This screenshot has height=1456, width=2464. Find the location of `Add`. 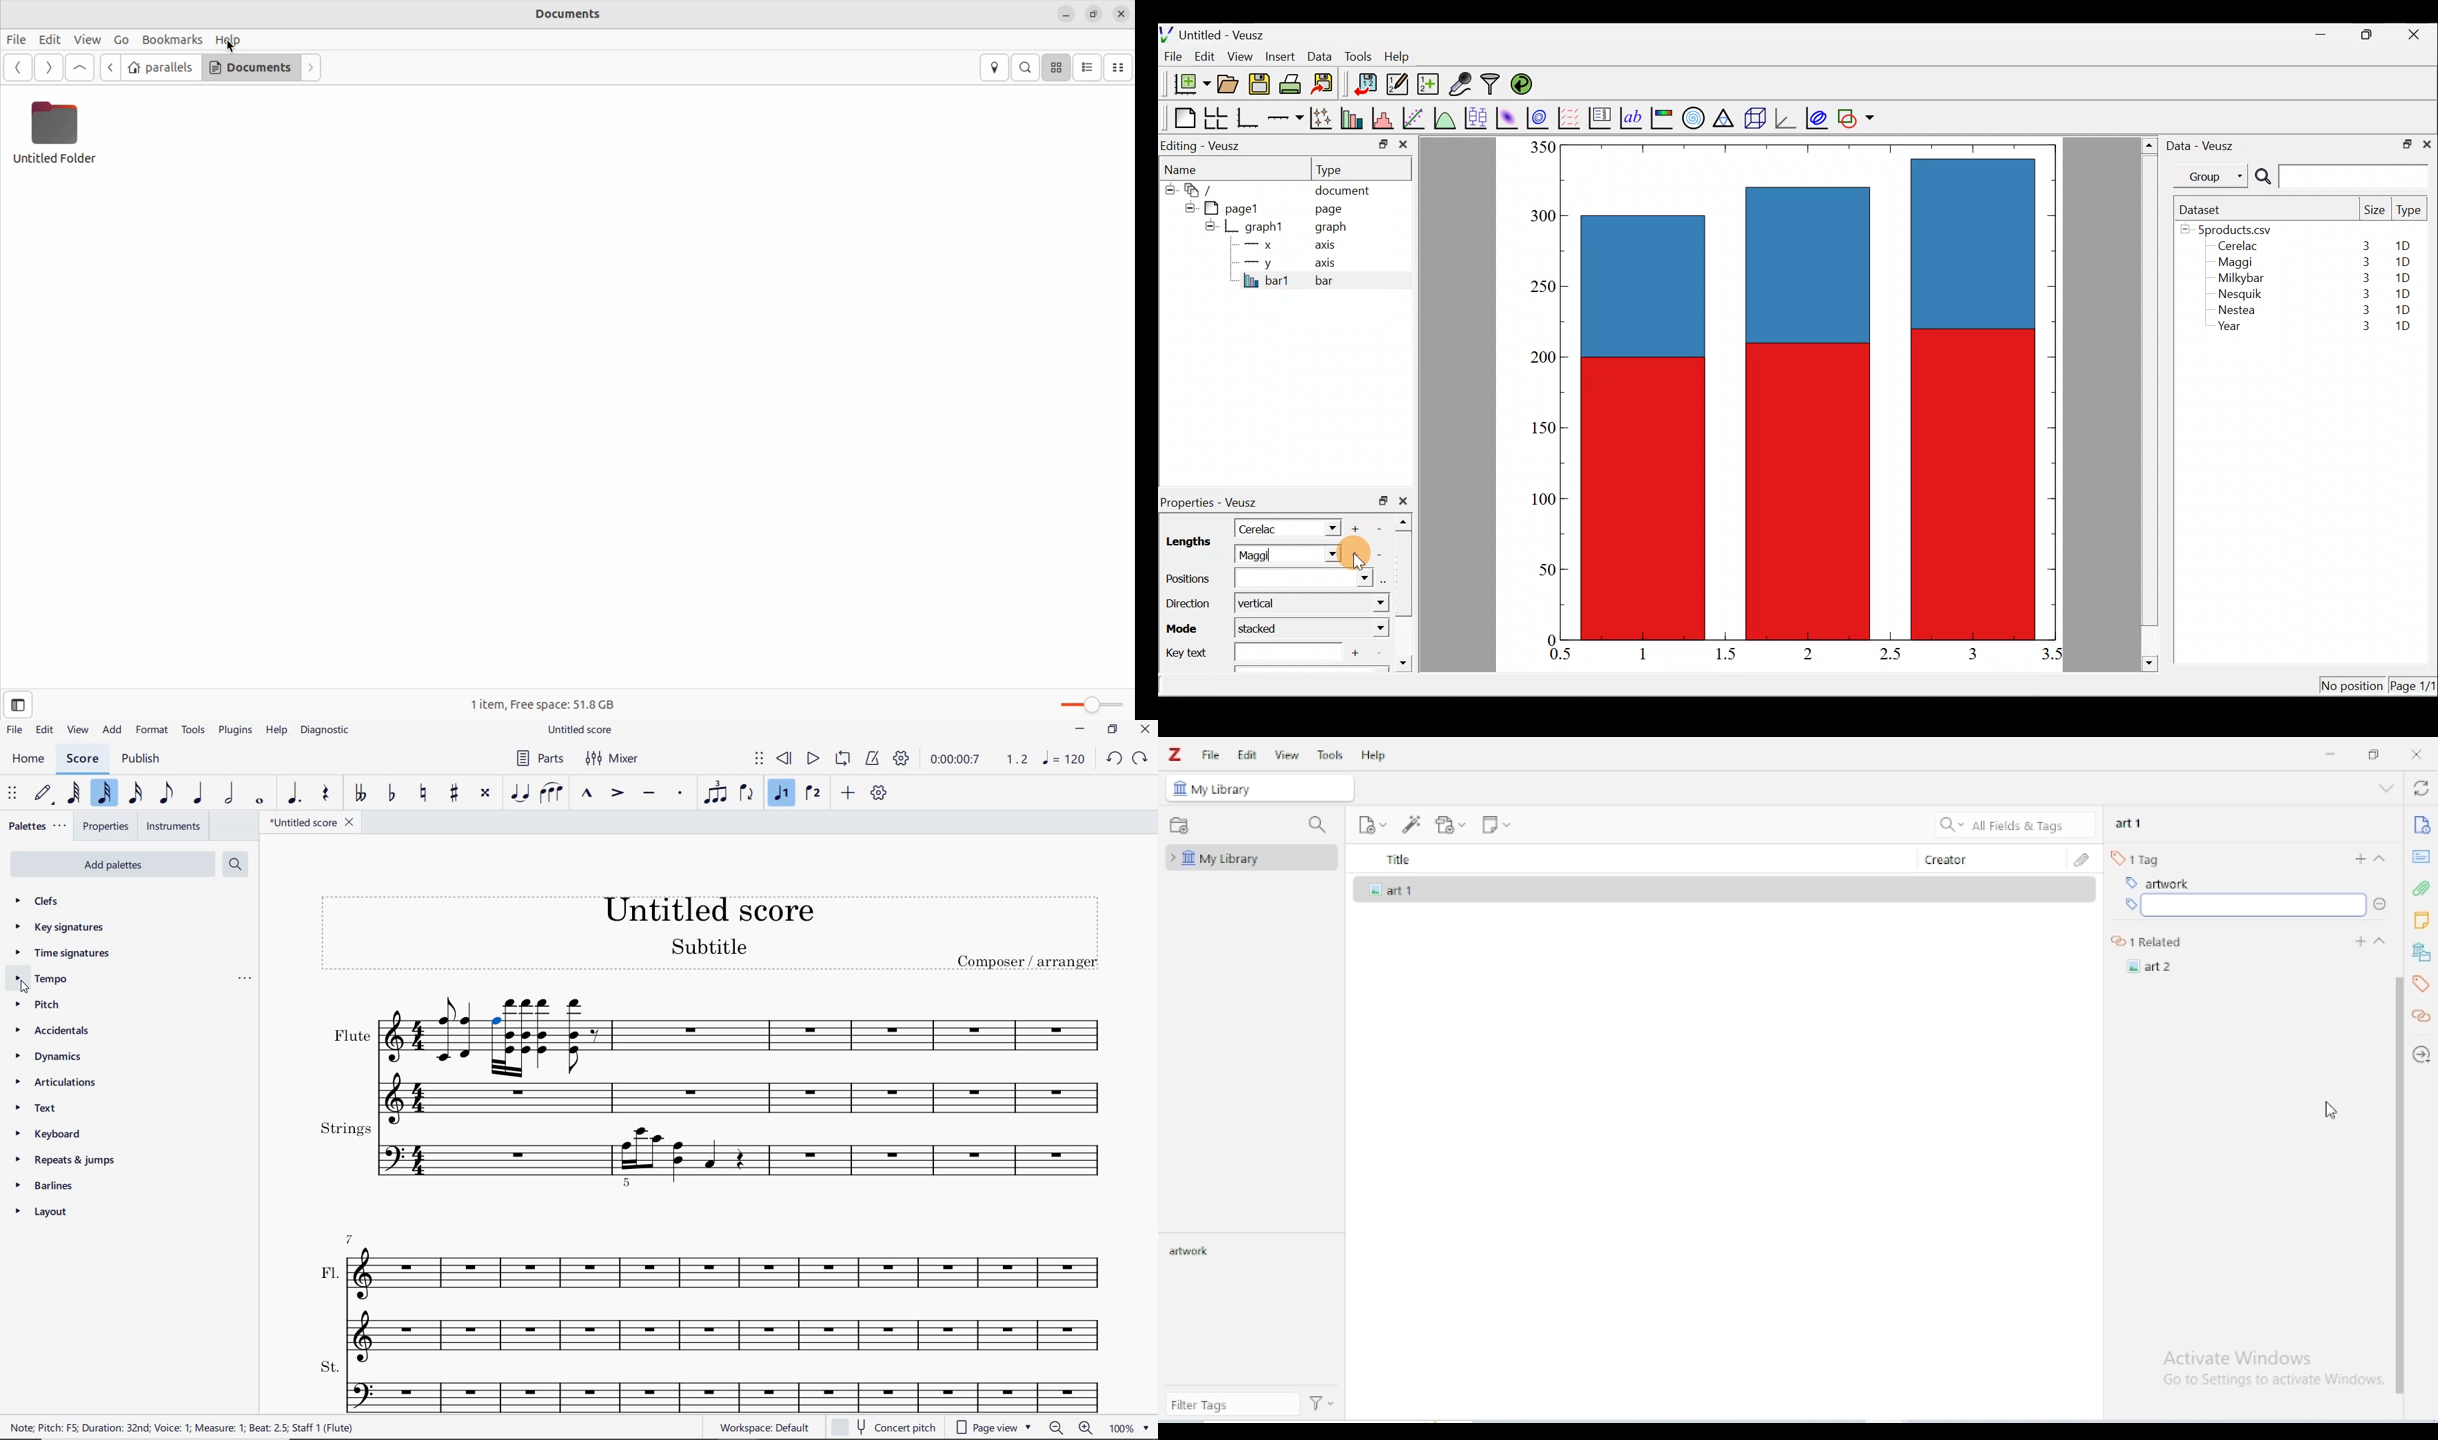

Add is located at coordinates (2361, 942).